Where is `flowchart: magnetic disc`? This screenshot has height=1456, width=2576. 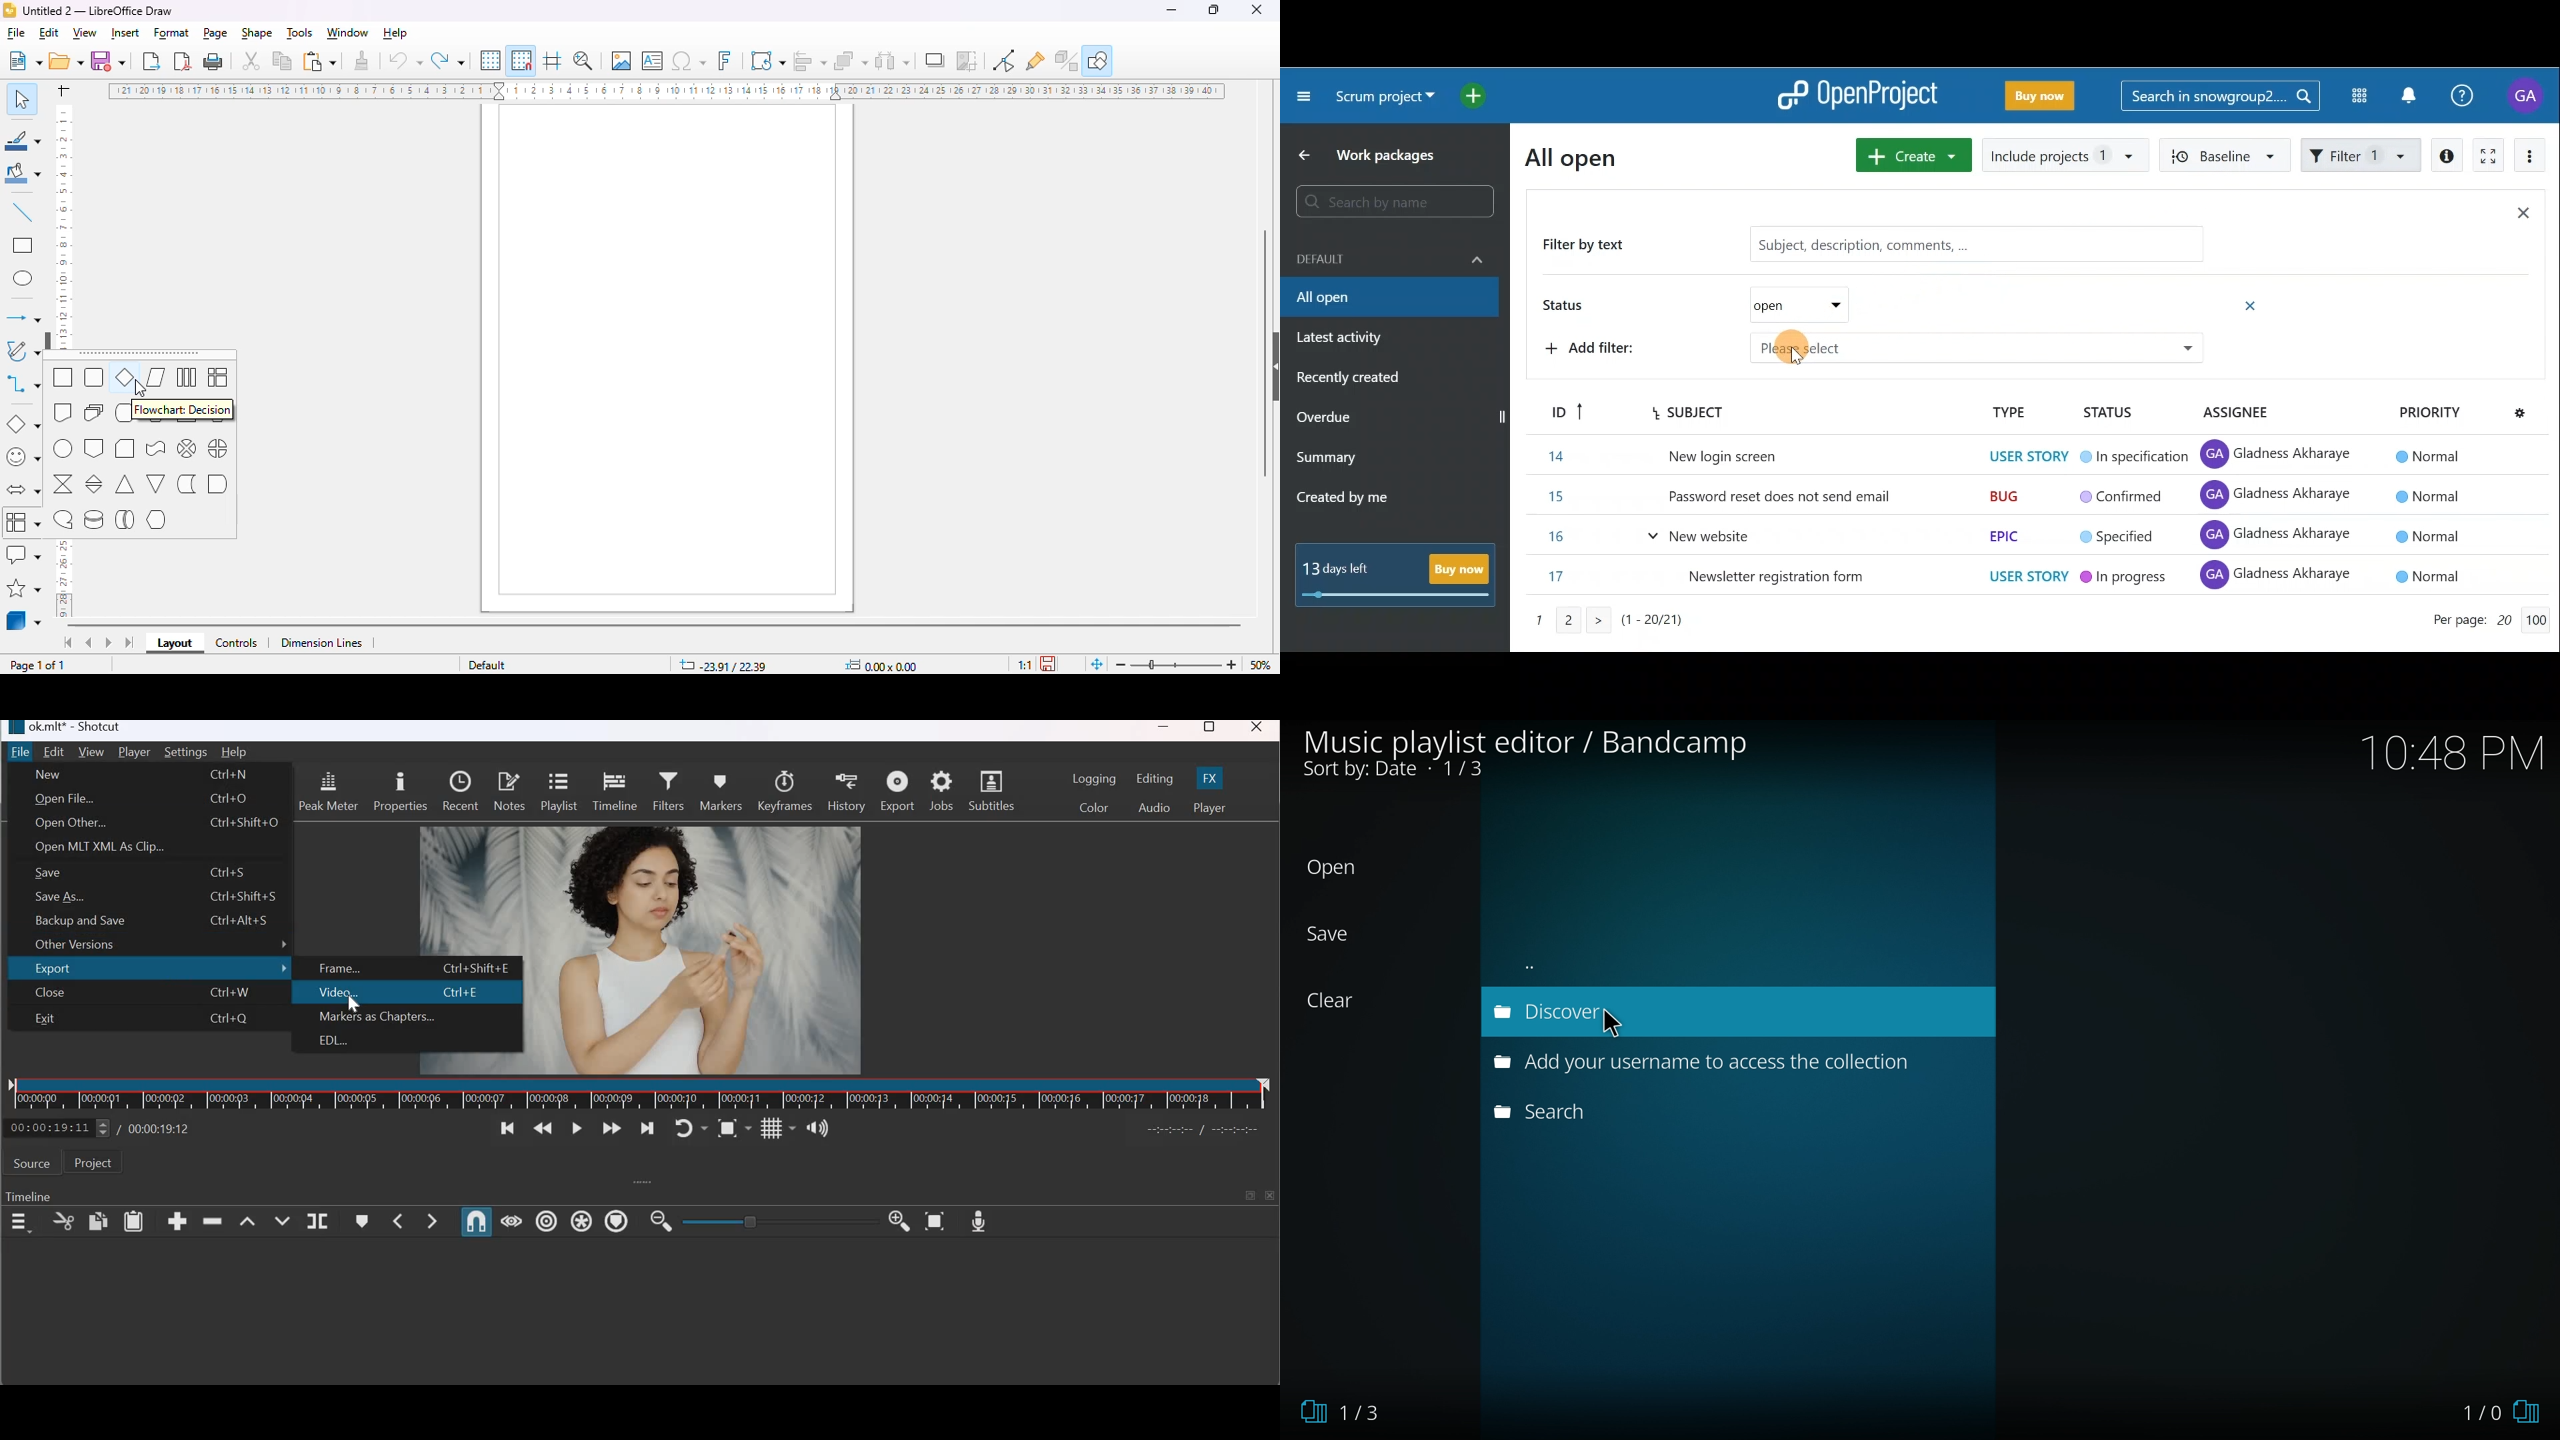 flowchart: magnetic disc is located at coordinates (94, 521).